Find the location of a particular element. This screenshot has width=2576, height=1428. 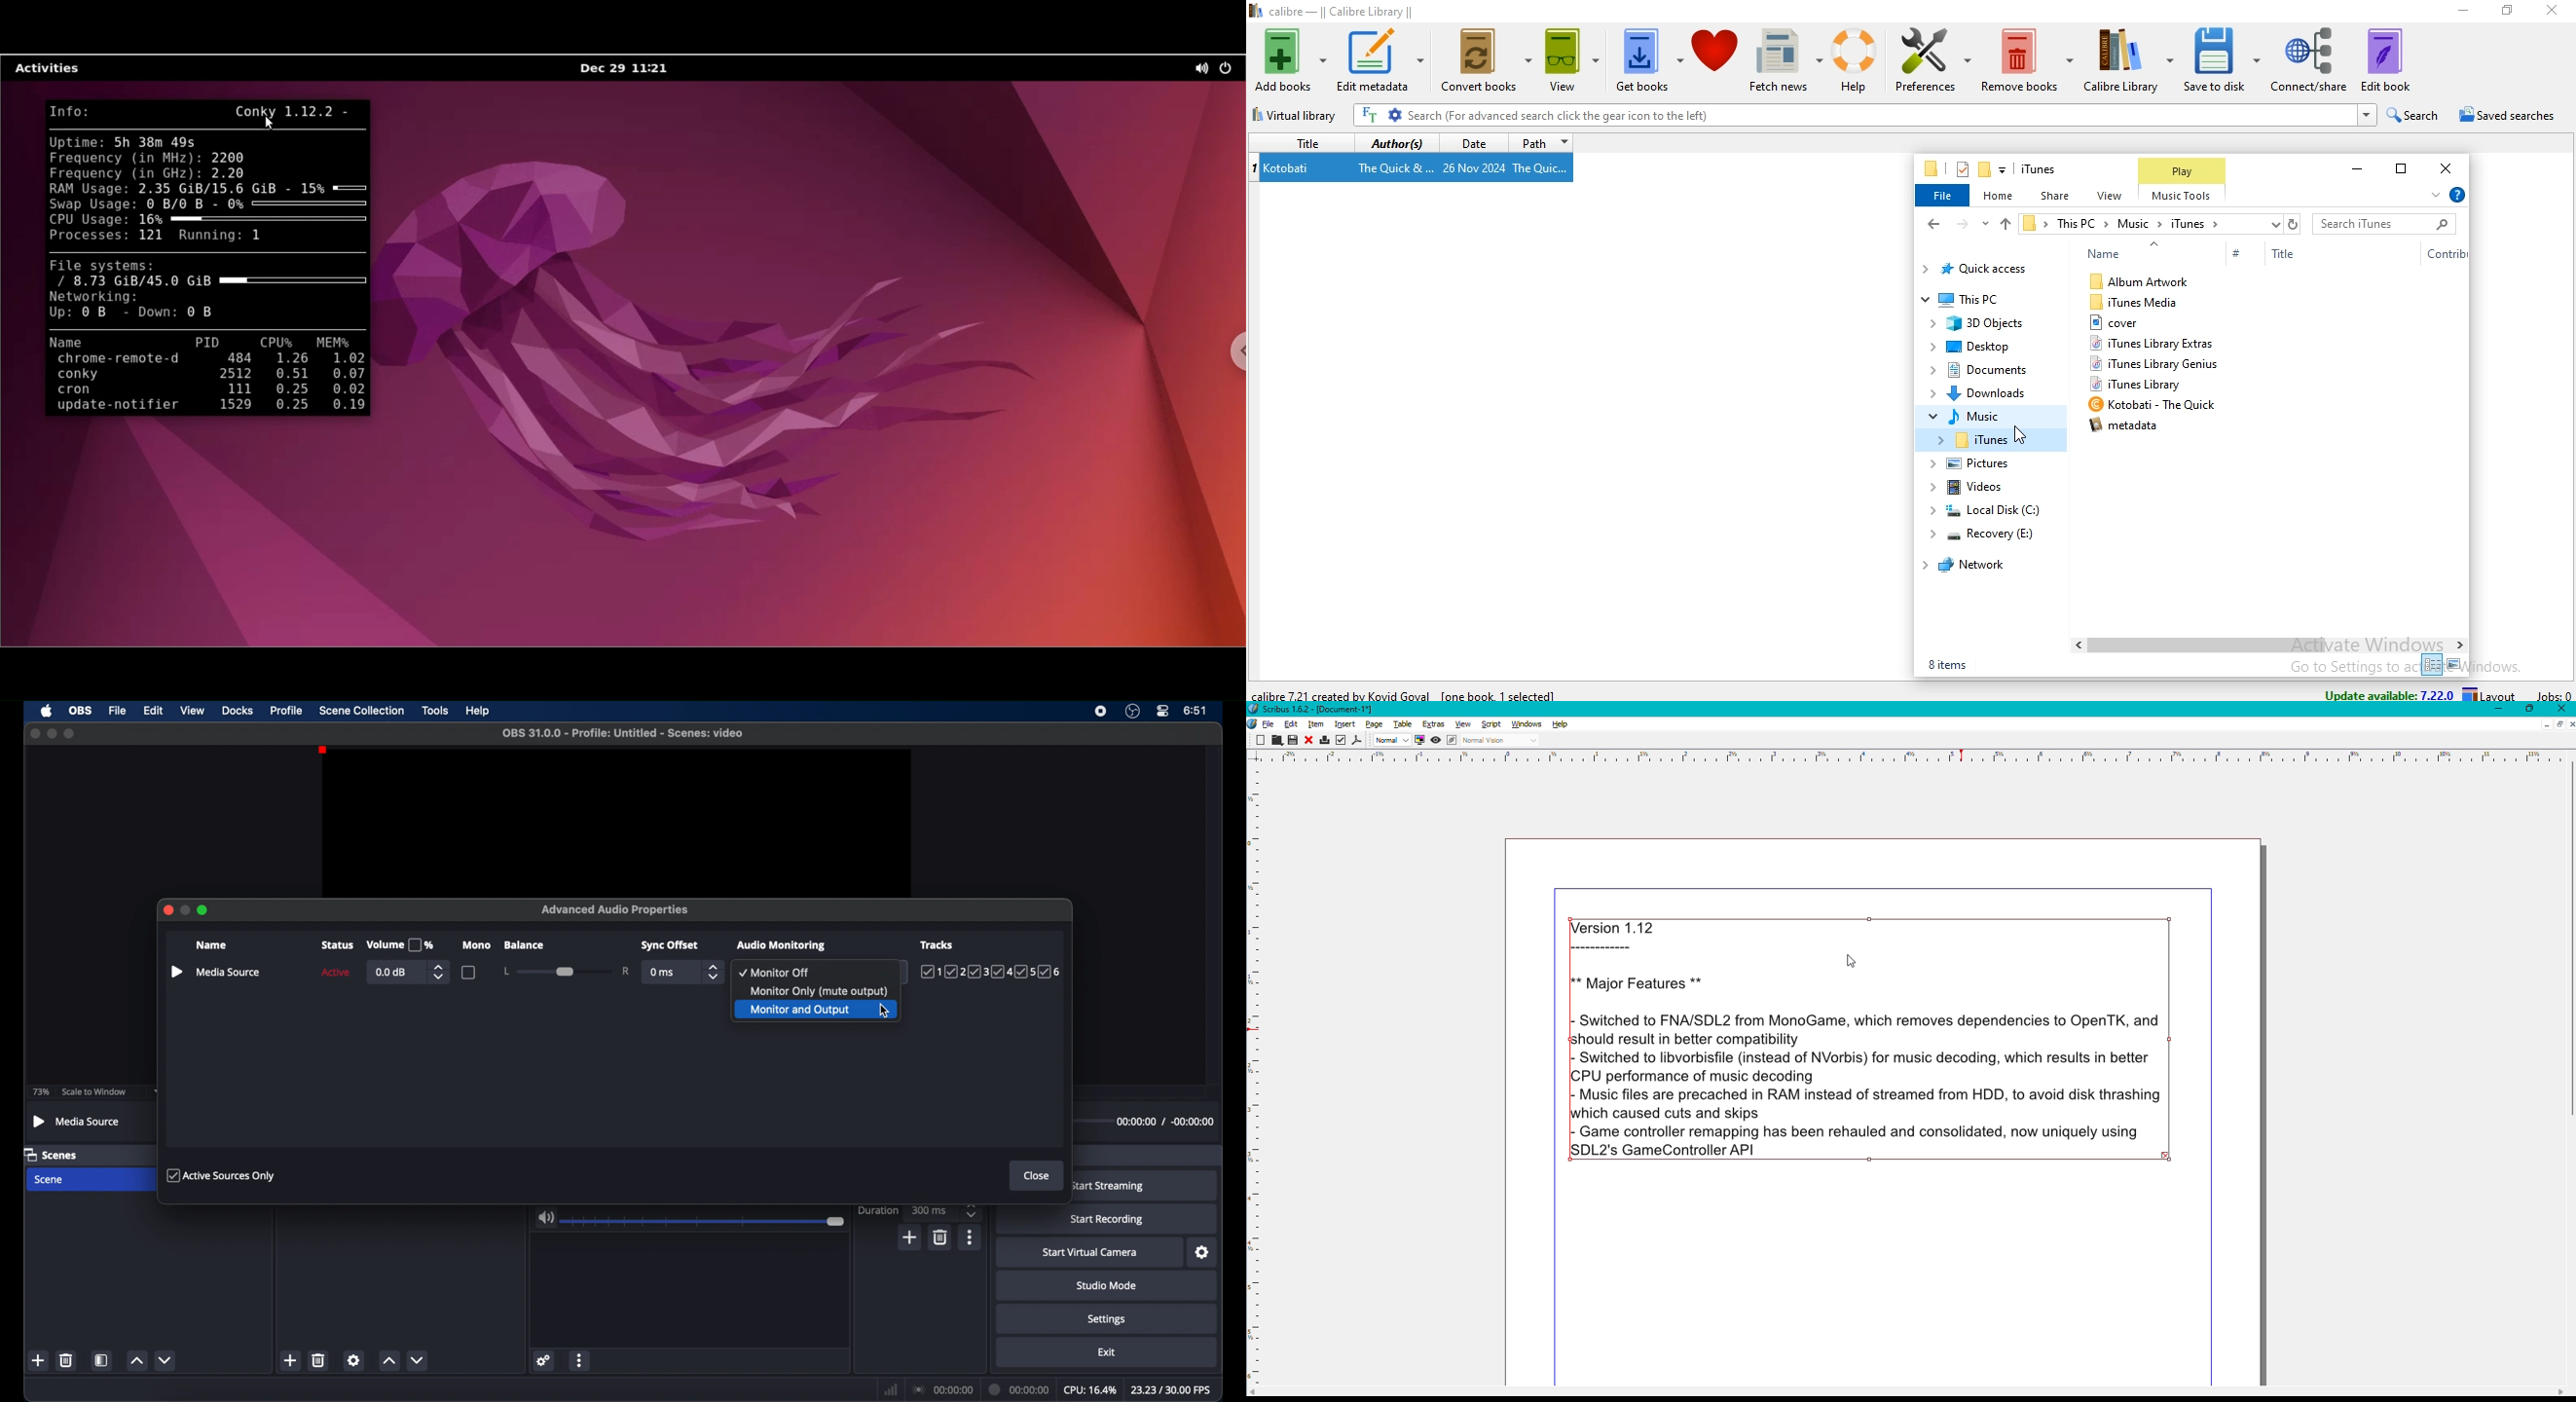

Print is located at coordinates (1322, 740).